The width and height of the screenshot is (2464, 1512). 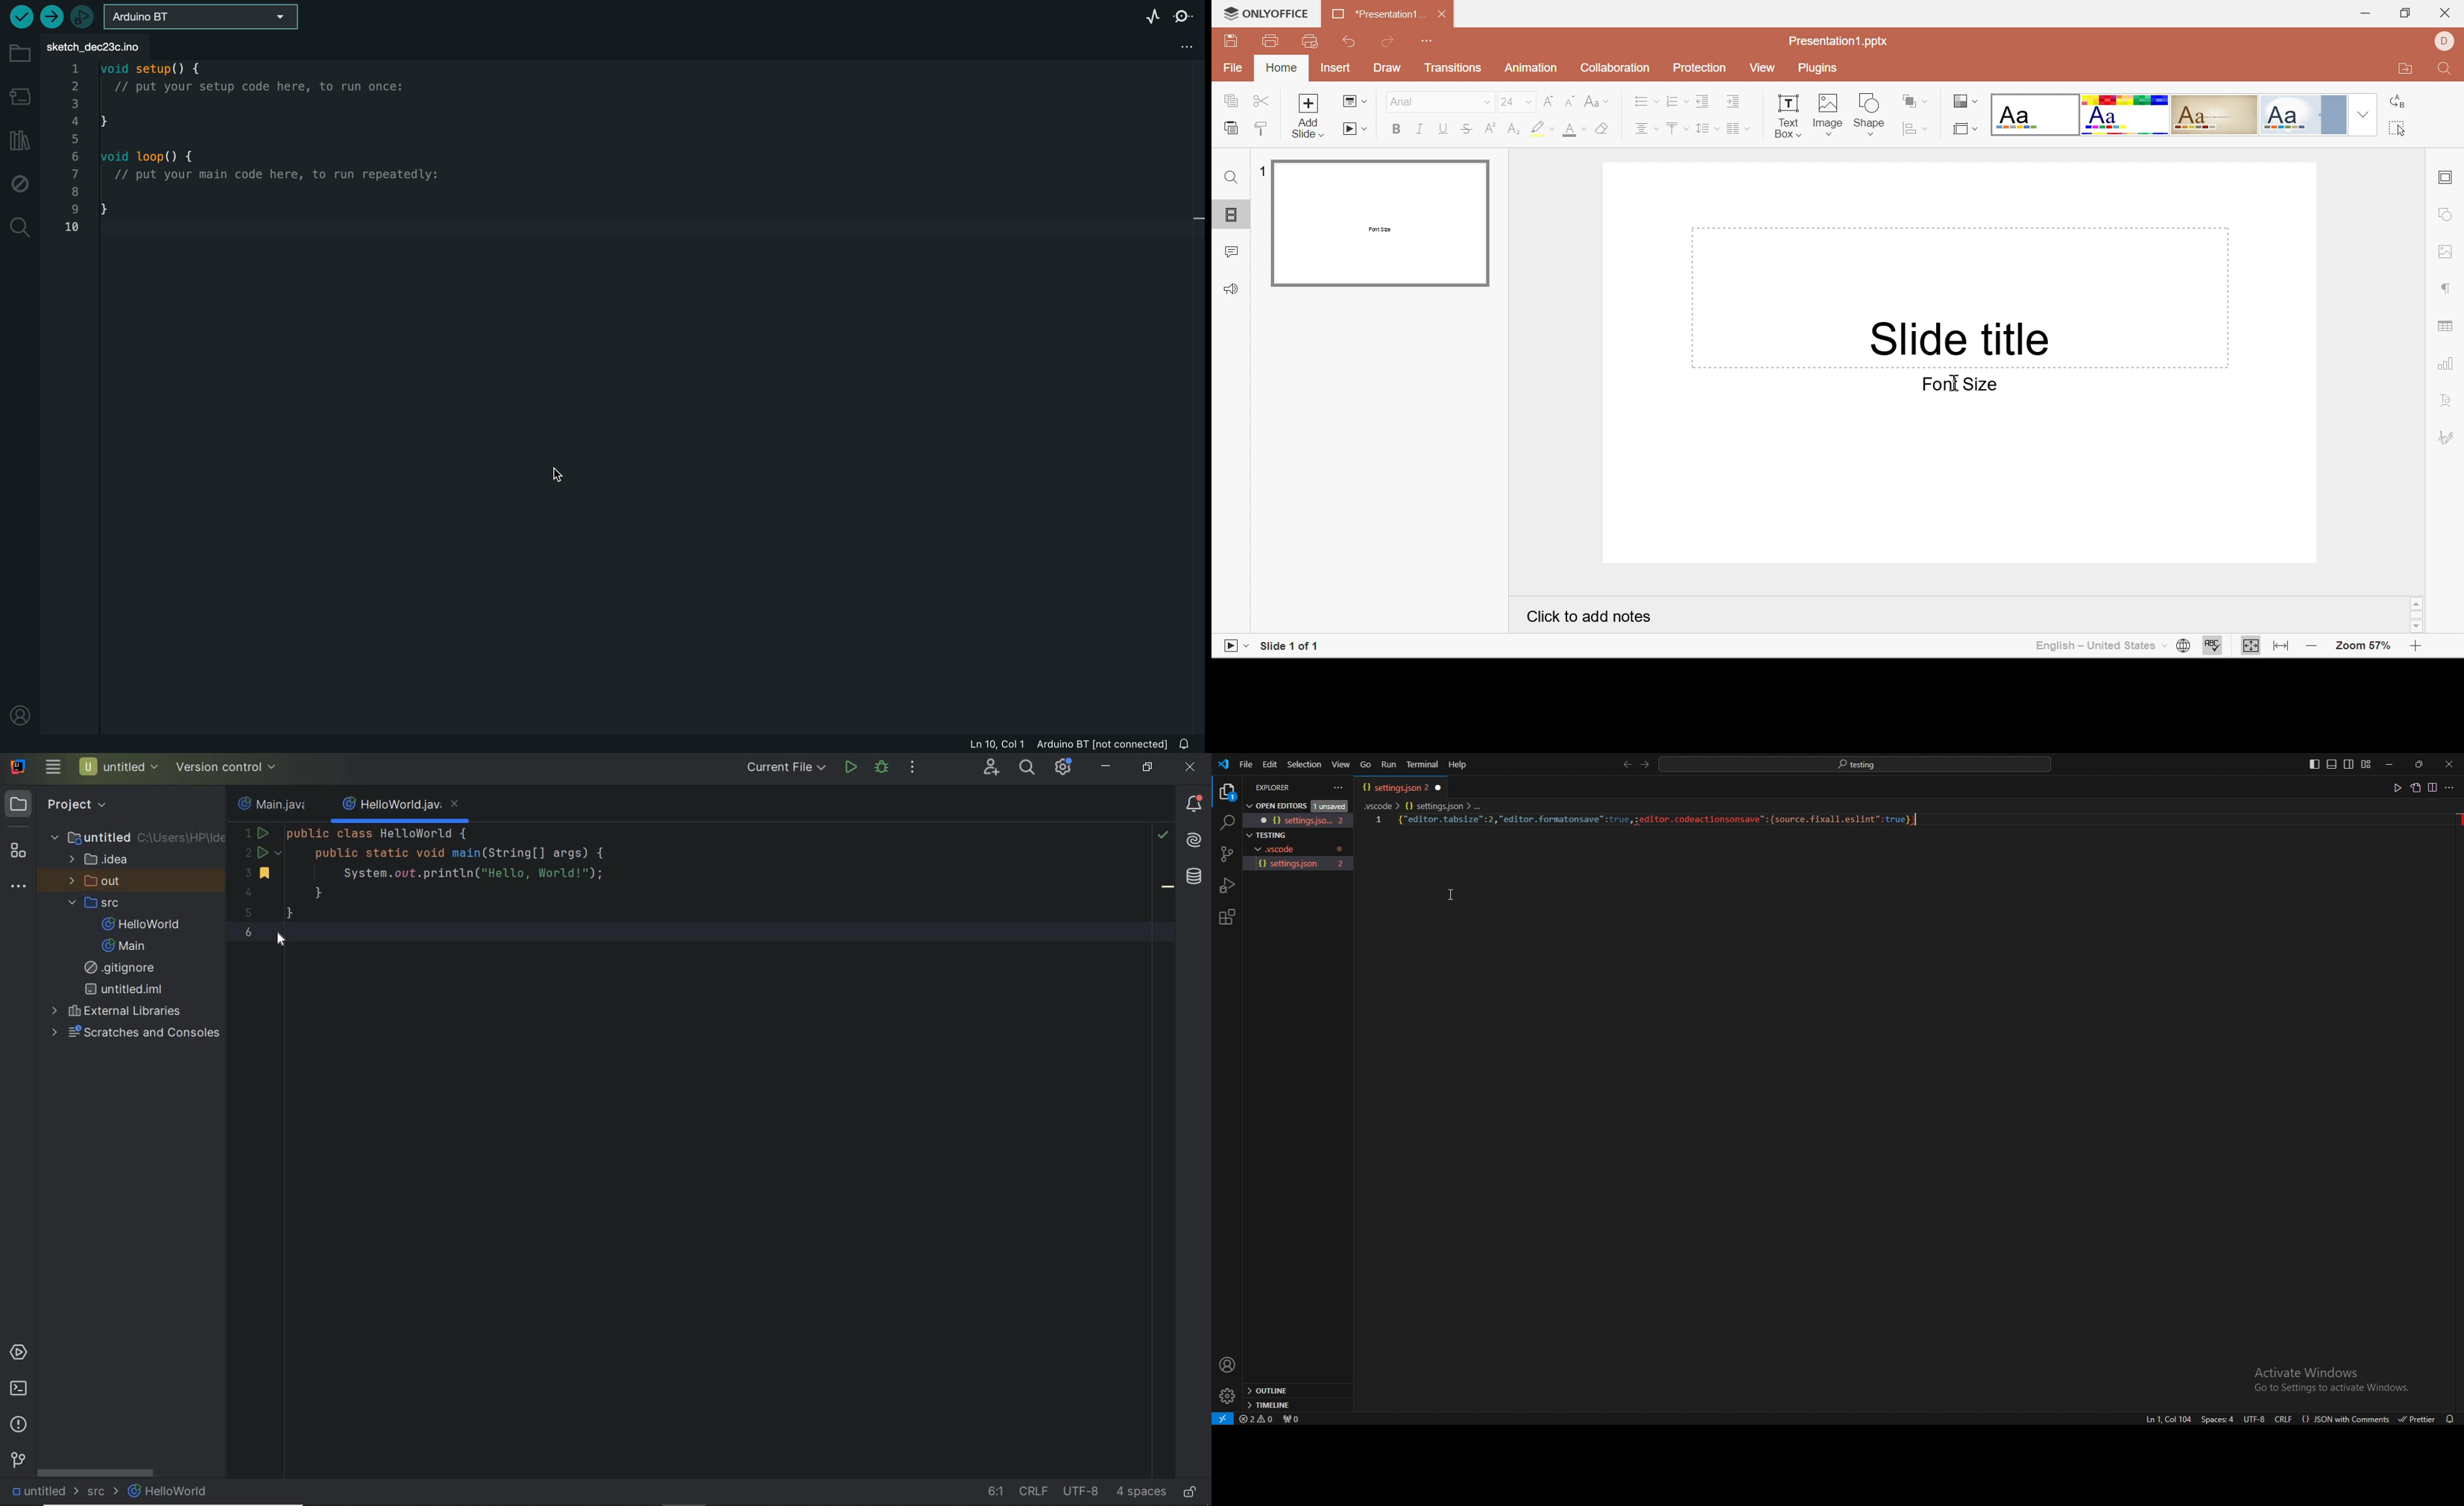 I want to click on cursor, so click(x=1957, y=383).